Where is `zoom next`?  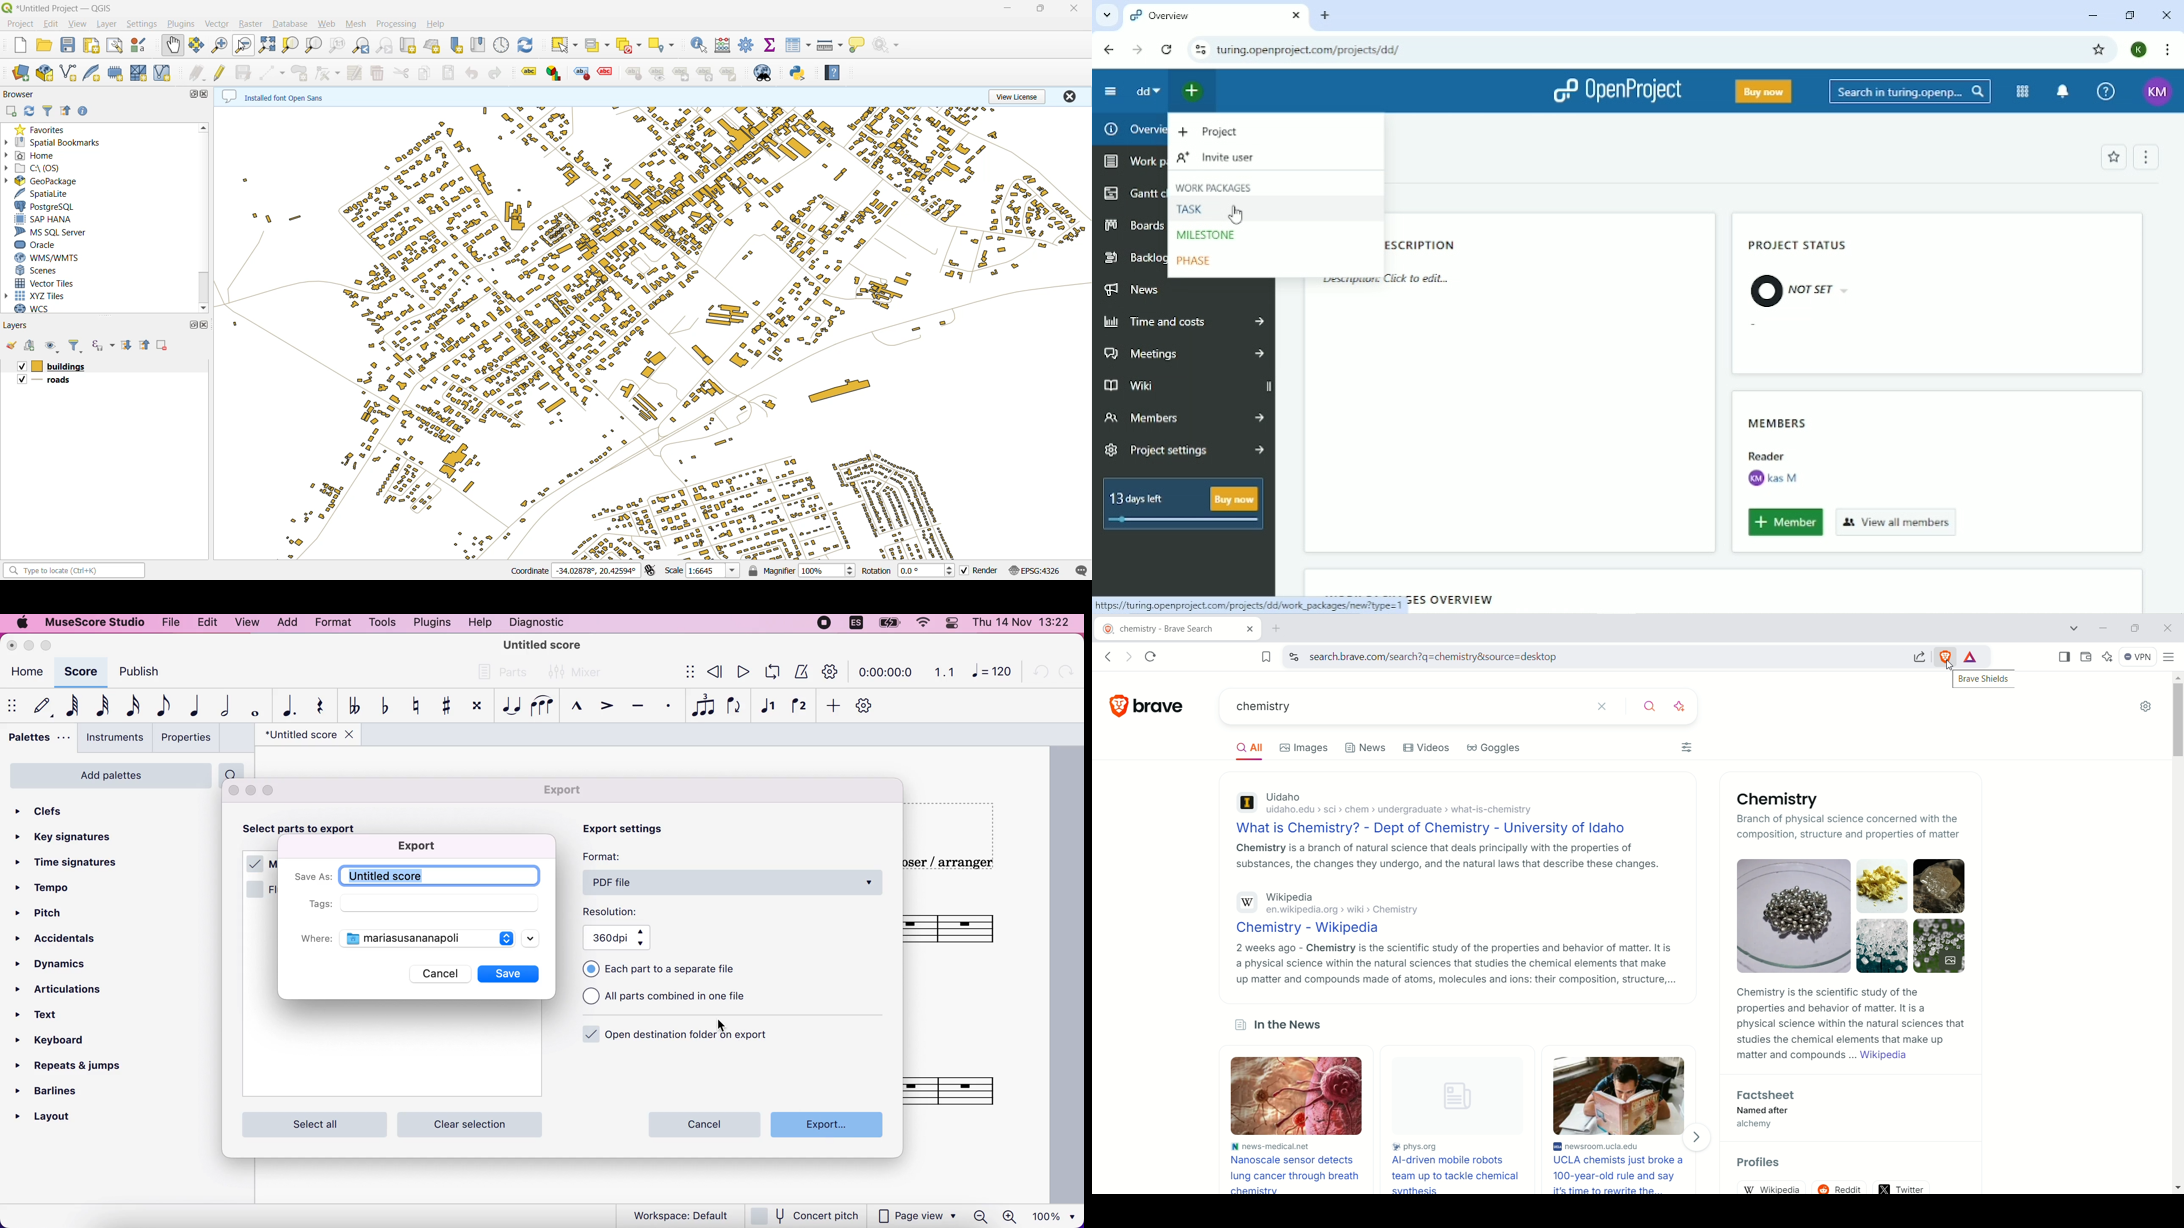 zoom next is located at coordinates (386, 46).